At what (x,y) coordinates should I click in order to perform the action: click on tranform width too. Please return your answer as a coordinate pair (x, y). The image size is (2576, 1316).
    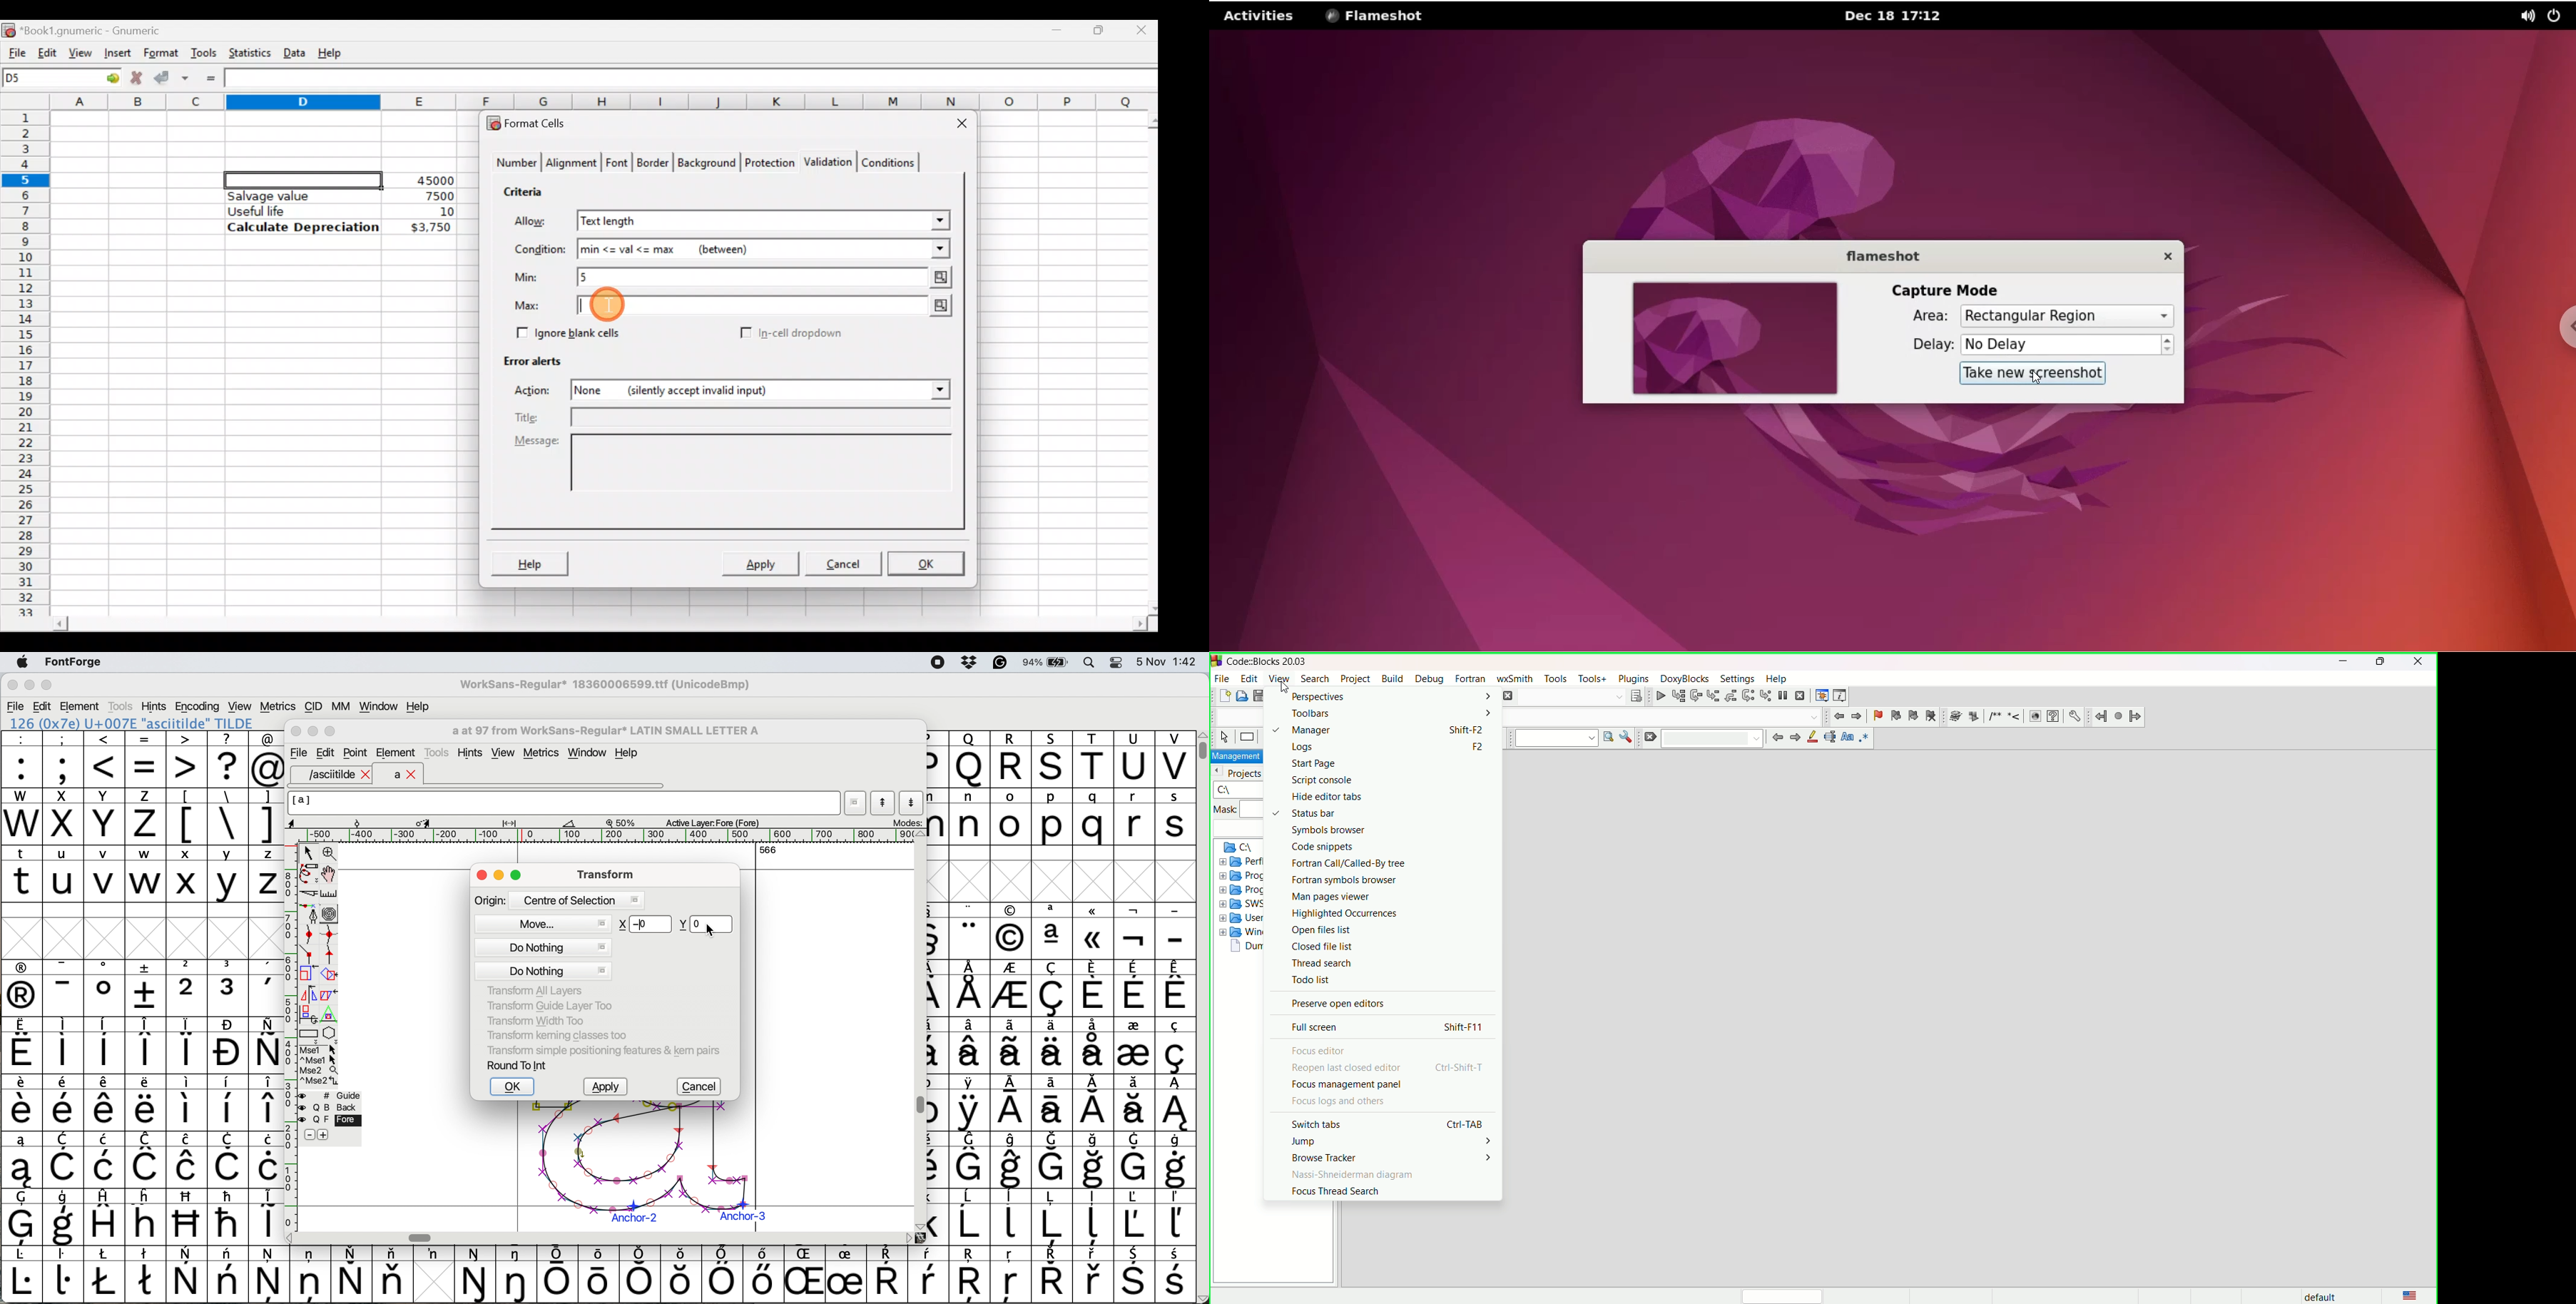
    Looking at the image, I should click on (541, 1020).